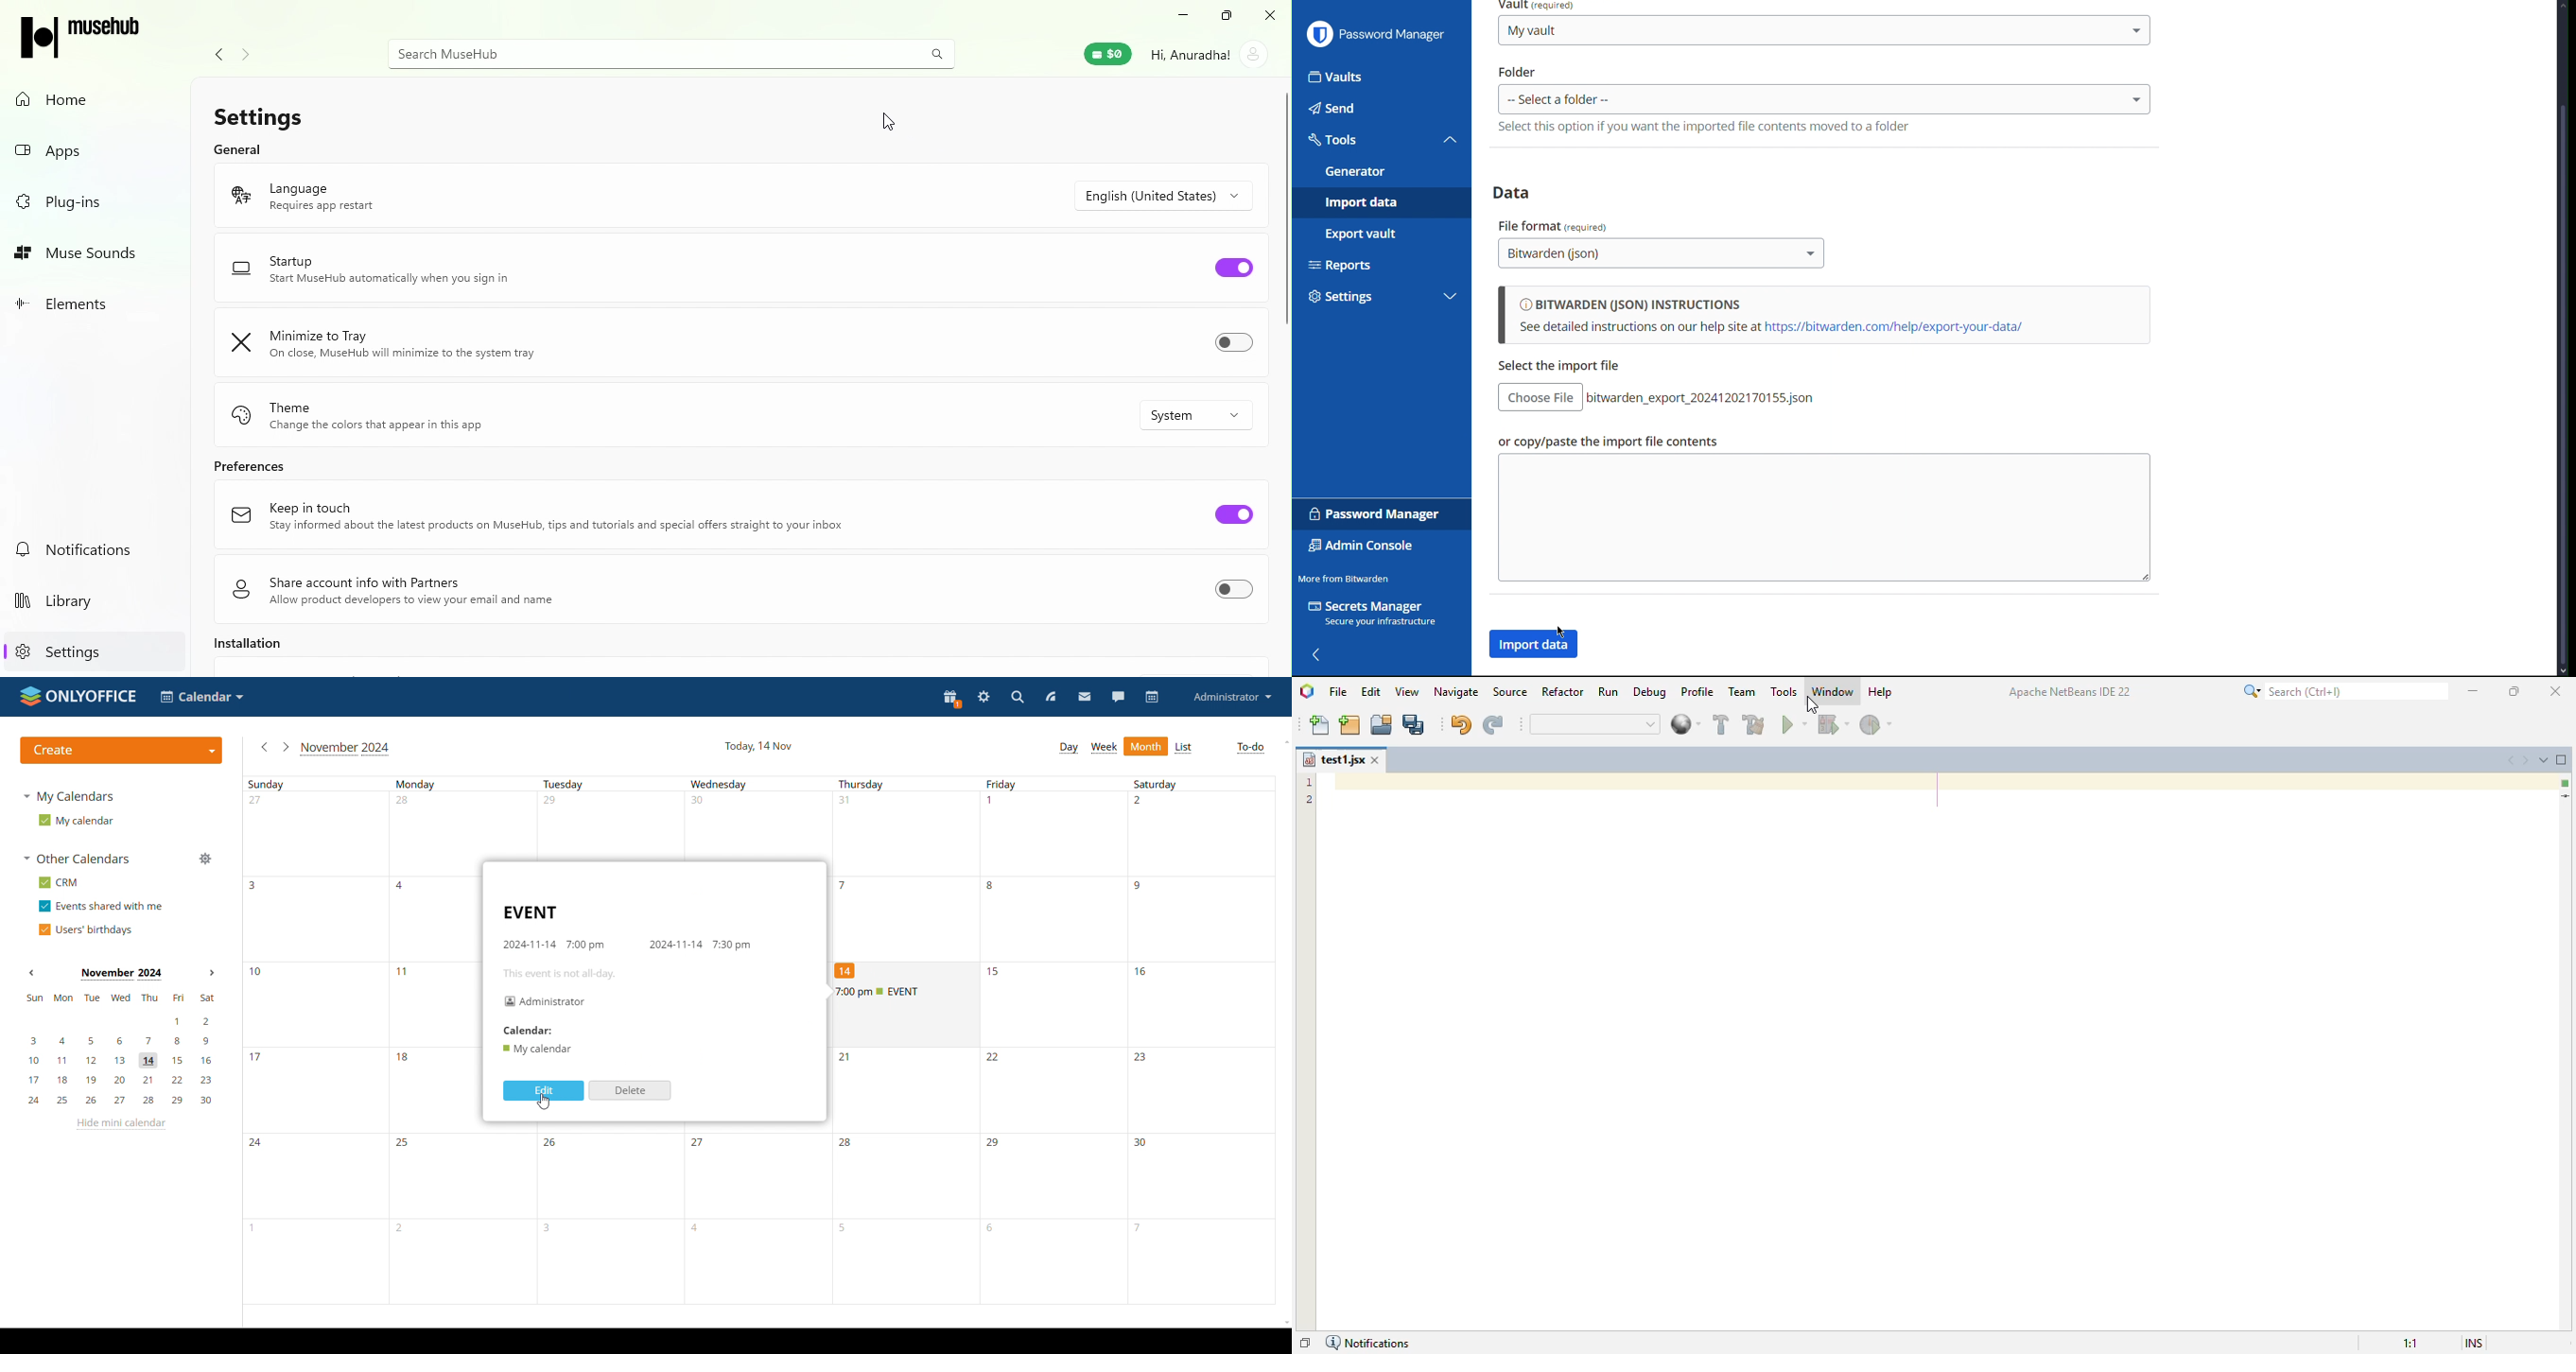  Describe the element at coordinates (1054, 1087) in the screenshot. I see `days of a month` at that location.